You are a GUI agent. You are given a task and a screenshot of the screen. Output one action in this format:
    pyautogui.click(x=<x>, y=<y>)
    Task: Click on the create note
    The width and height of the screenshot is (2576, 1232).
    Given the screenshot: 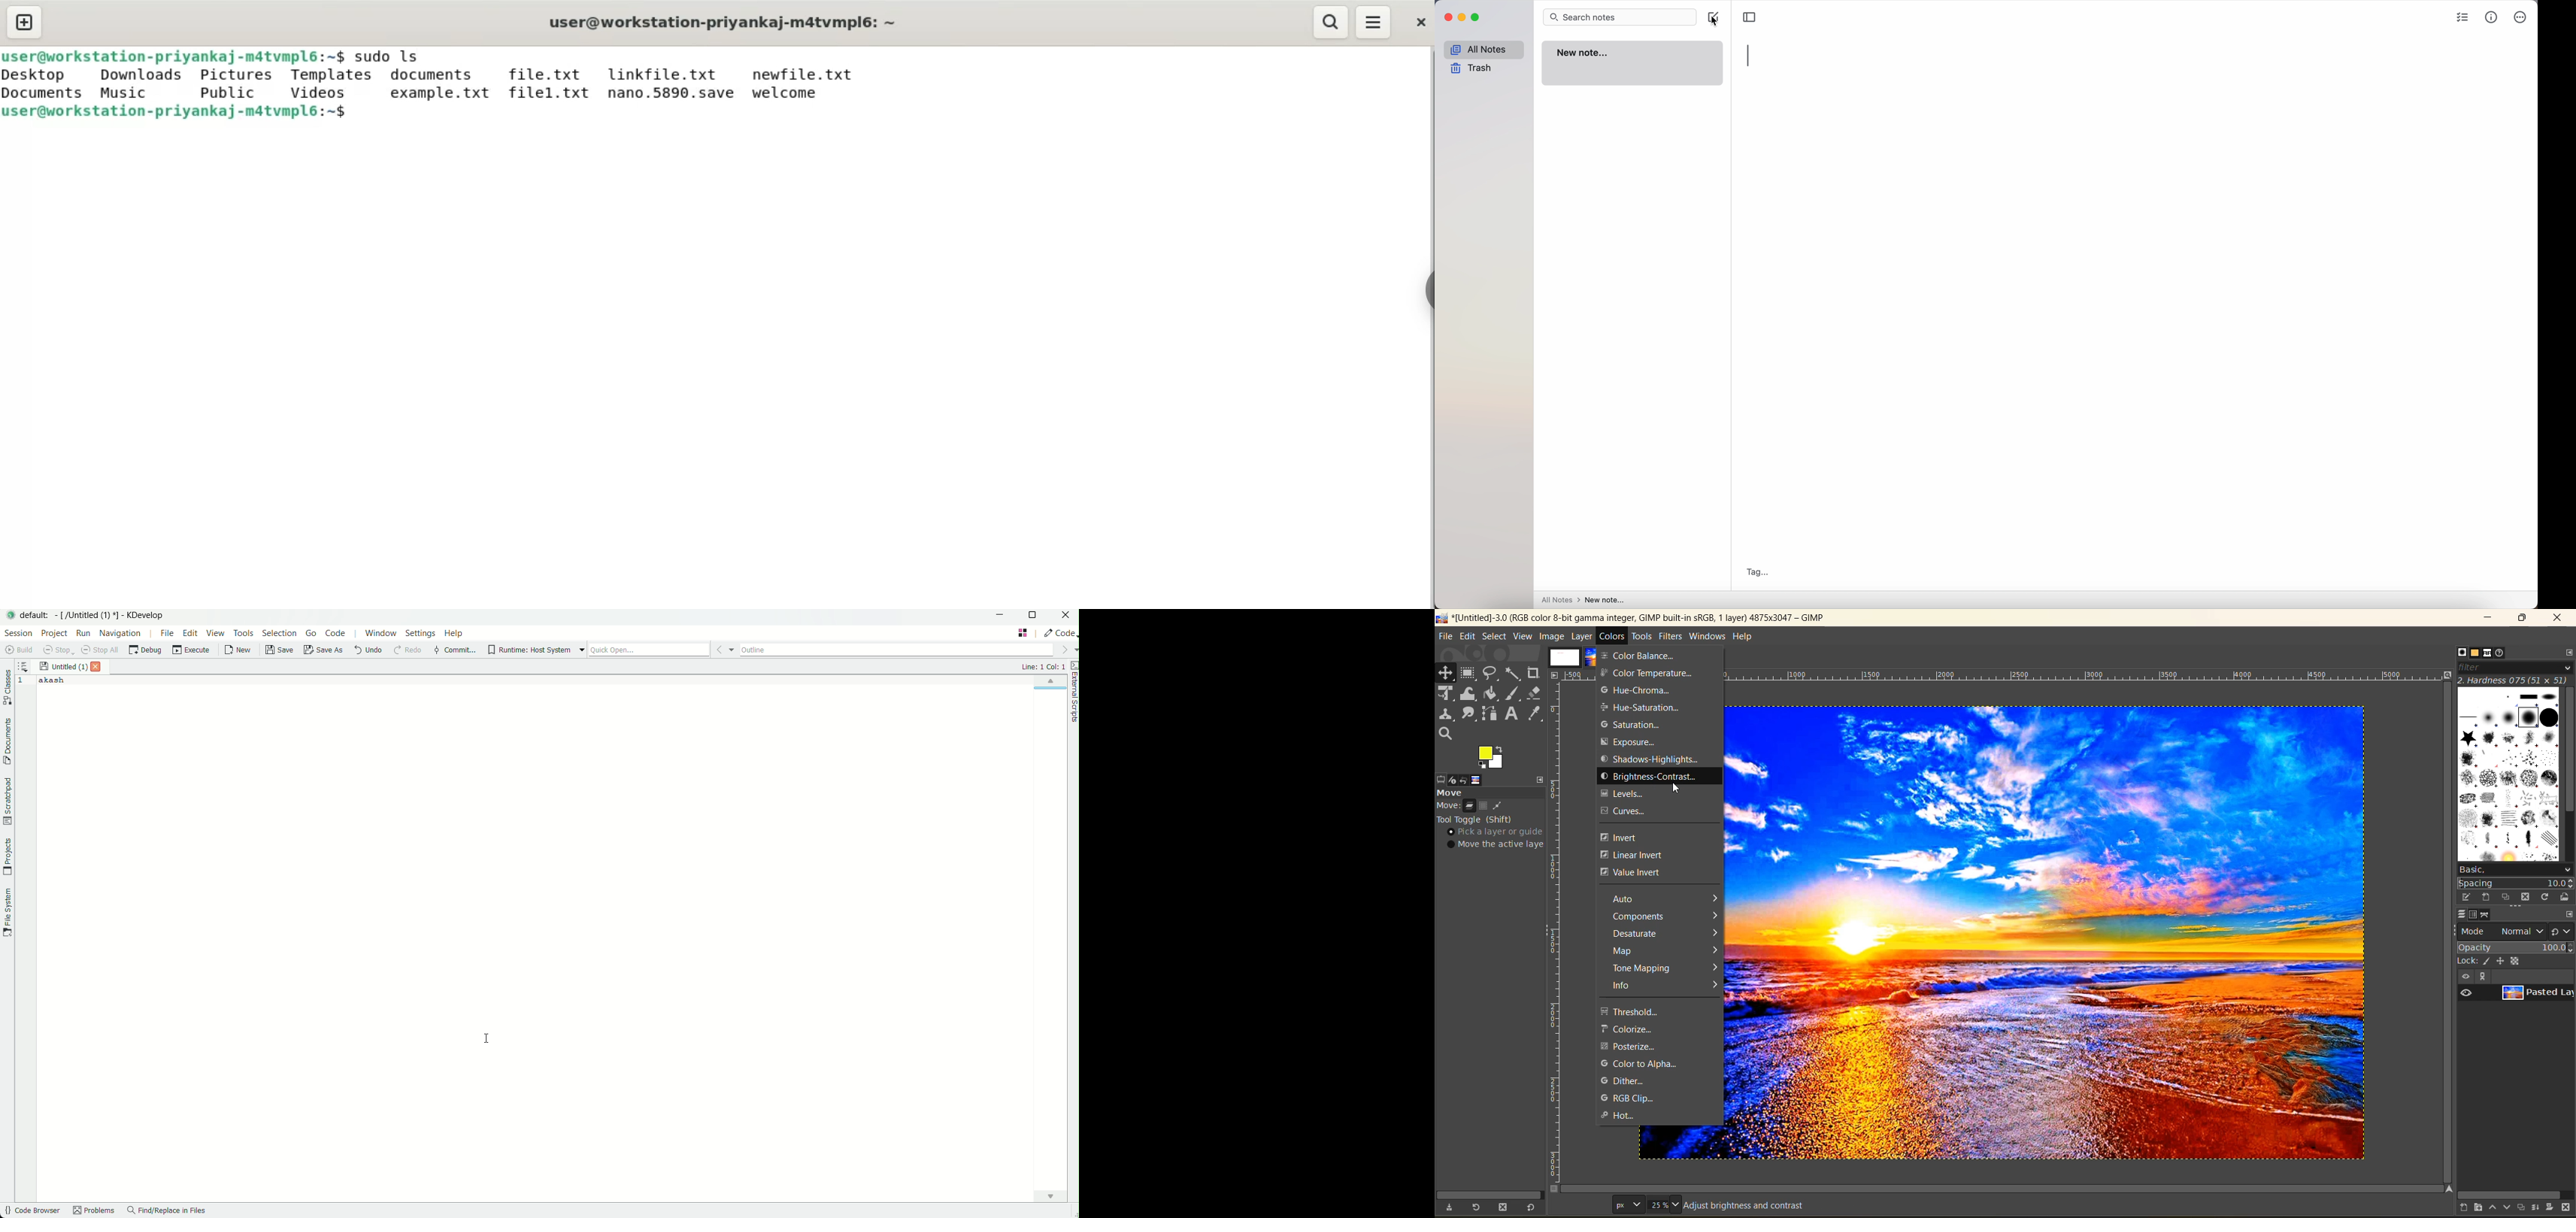 What is the action you would take?
    pyautogui.click(x=1714, y=18)
    